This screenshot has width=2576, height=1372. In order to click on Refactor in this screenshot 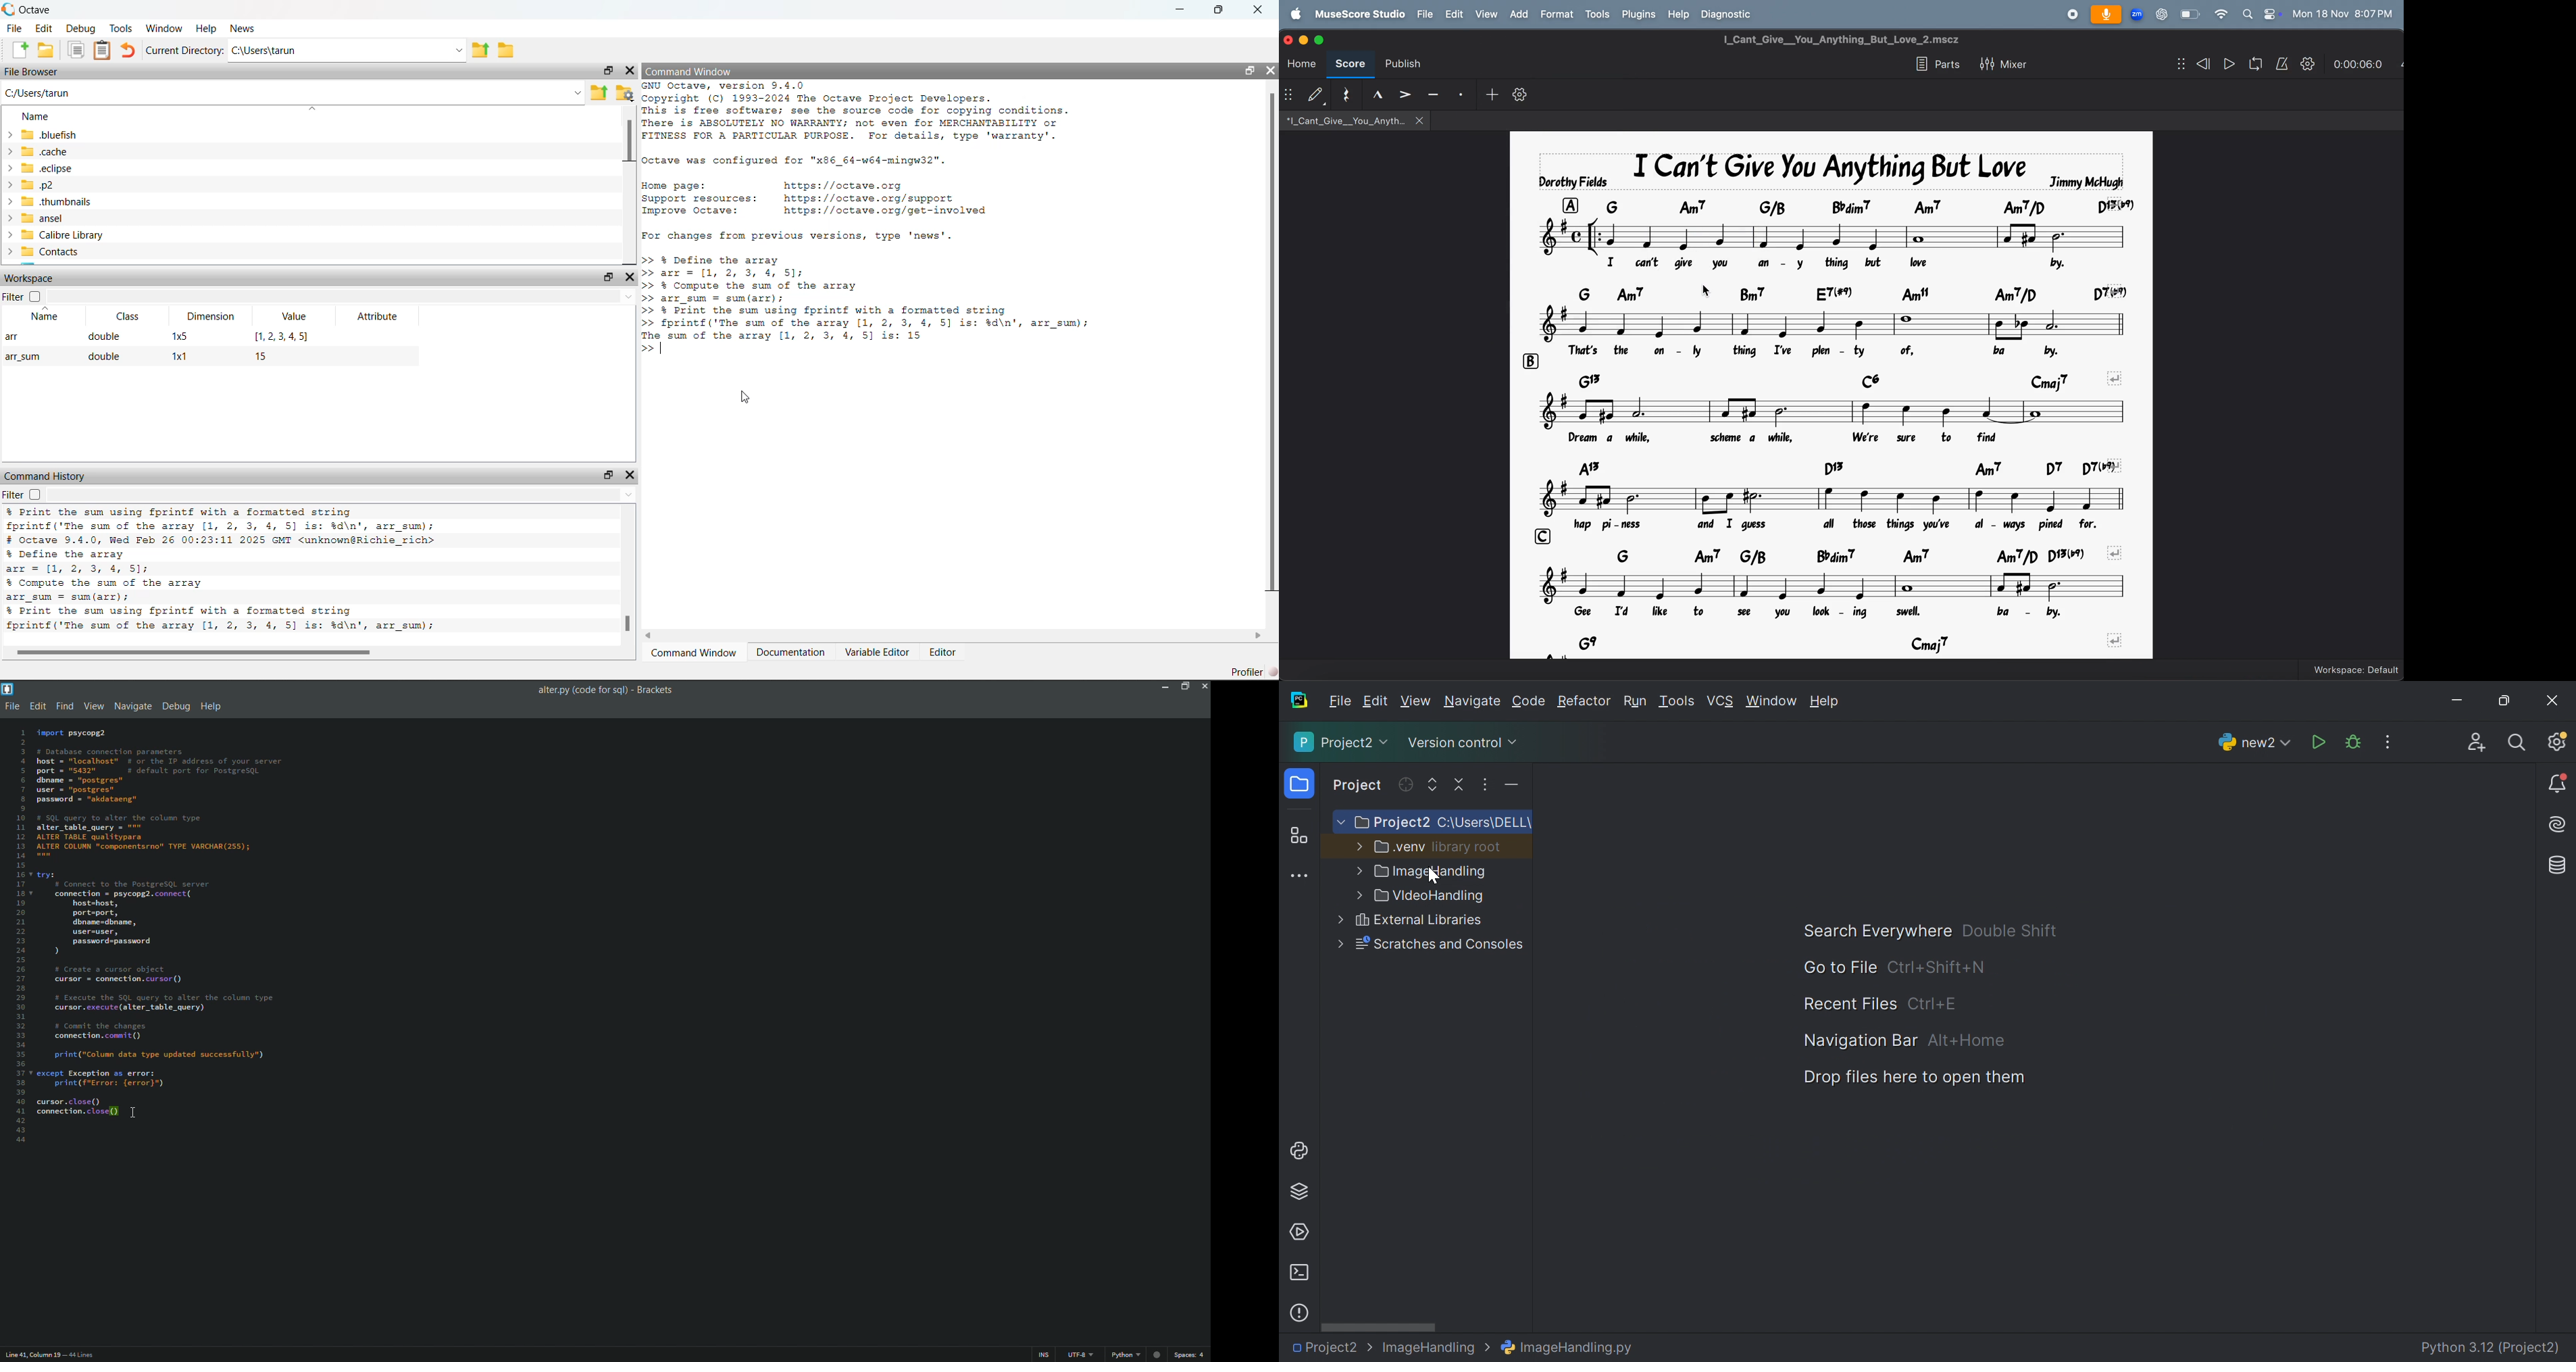, I will do `click(1583, 703)`.